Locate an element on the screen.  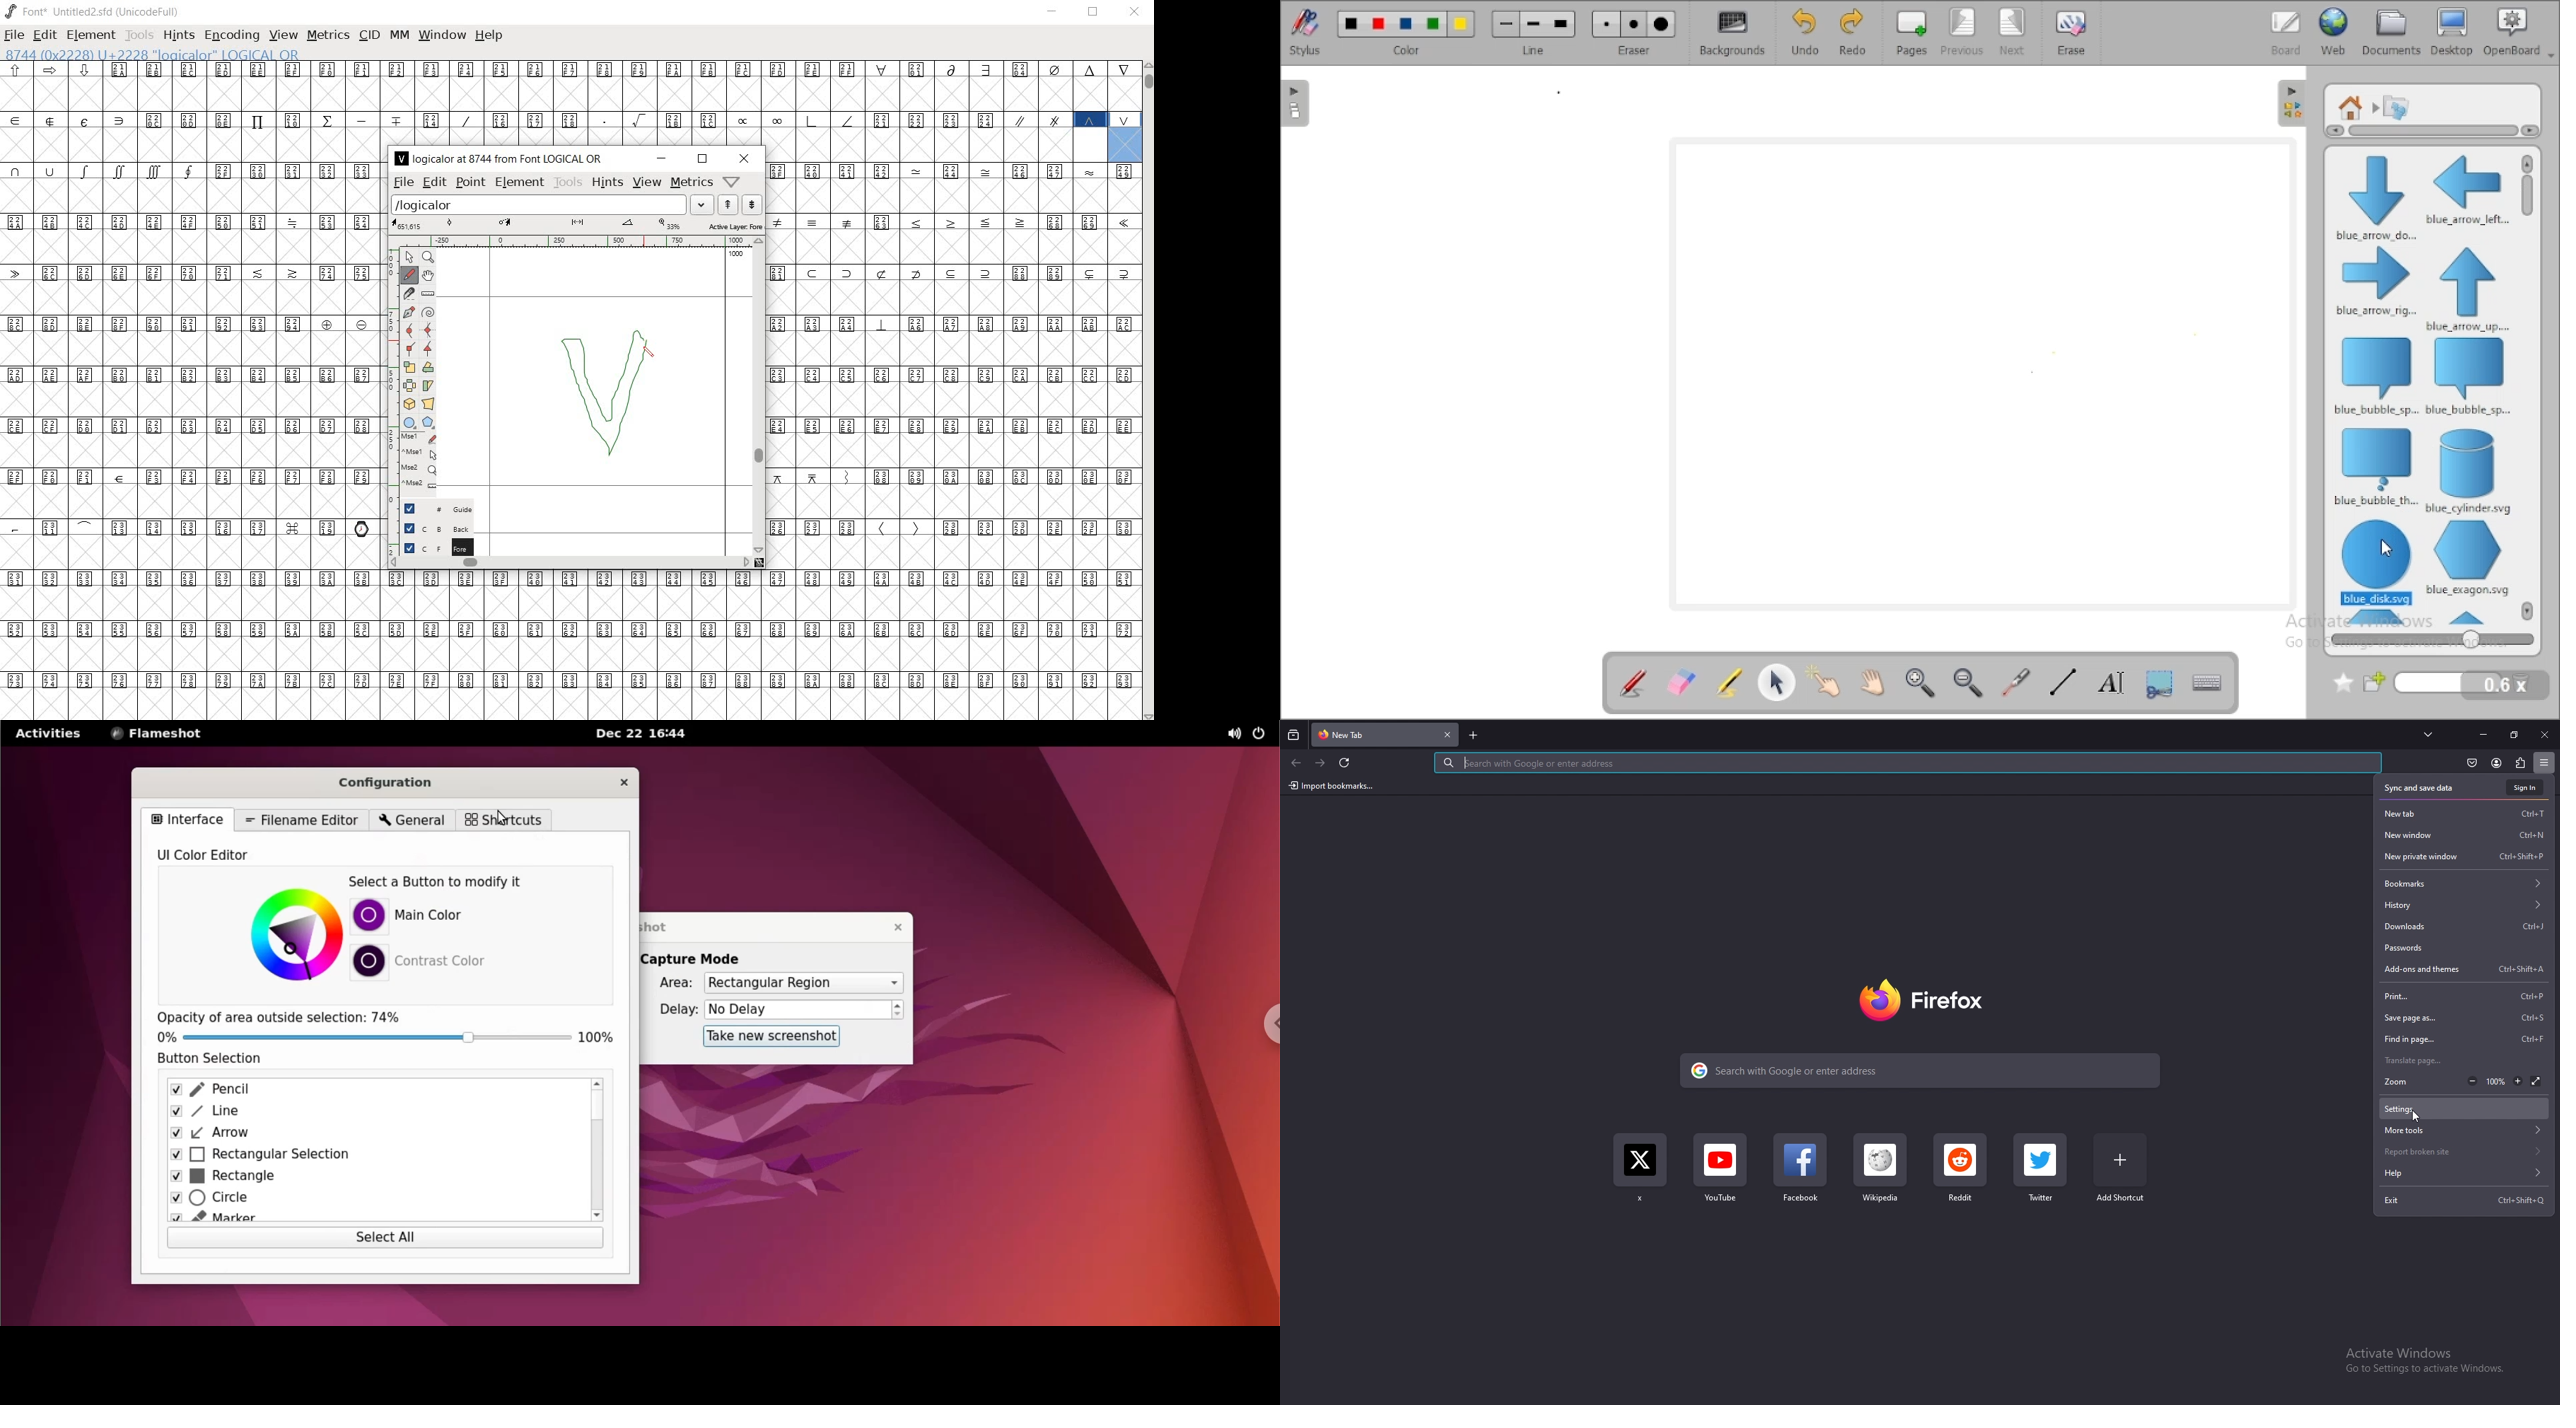
refresh is located at coordinates (1345, 763).